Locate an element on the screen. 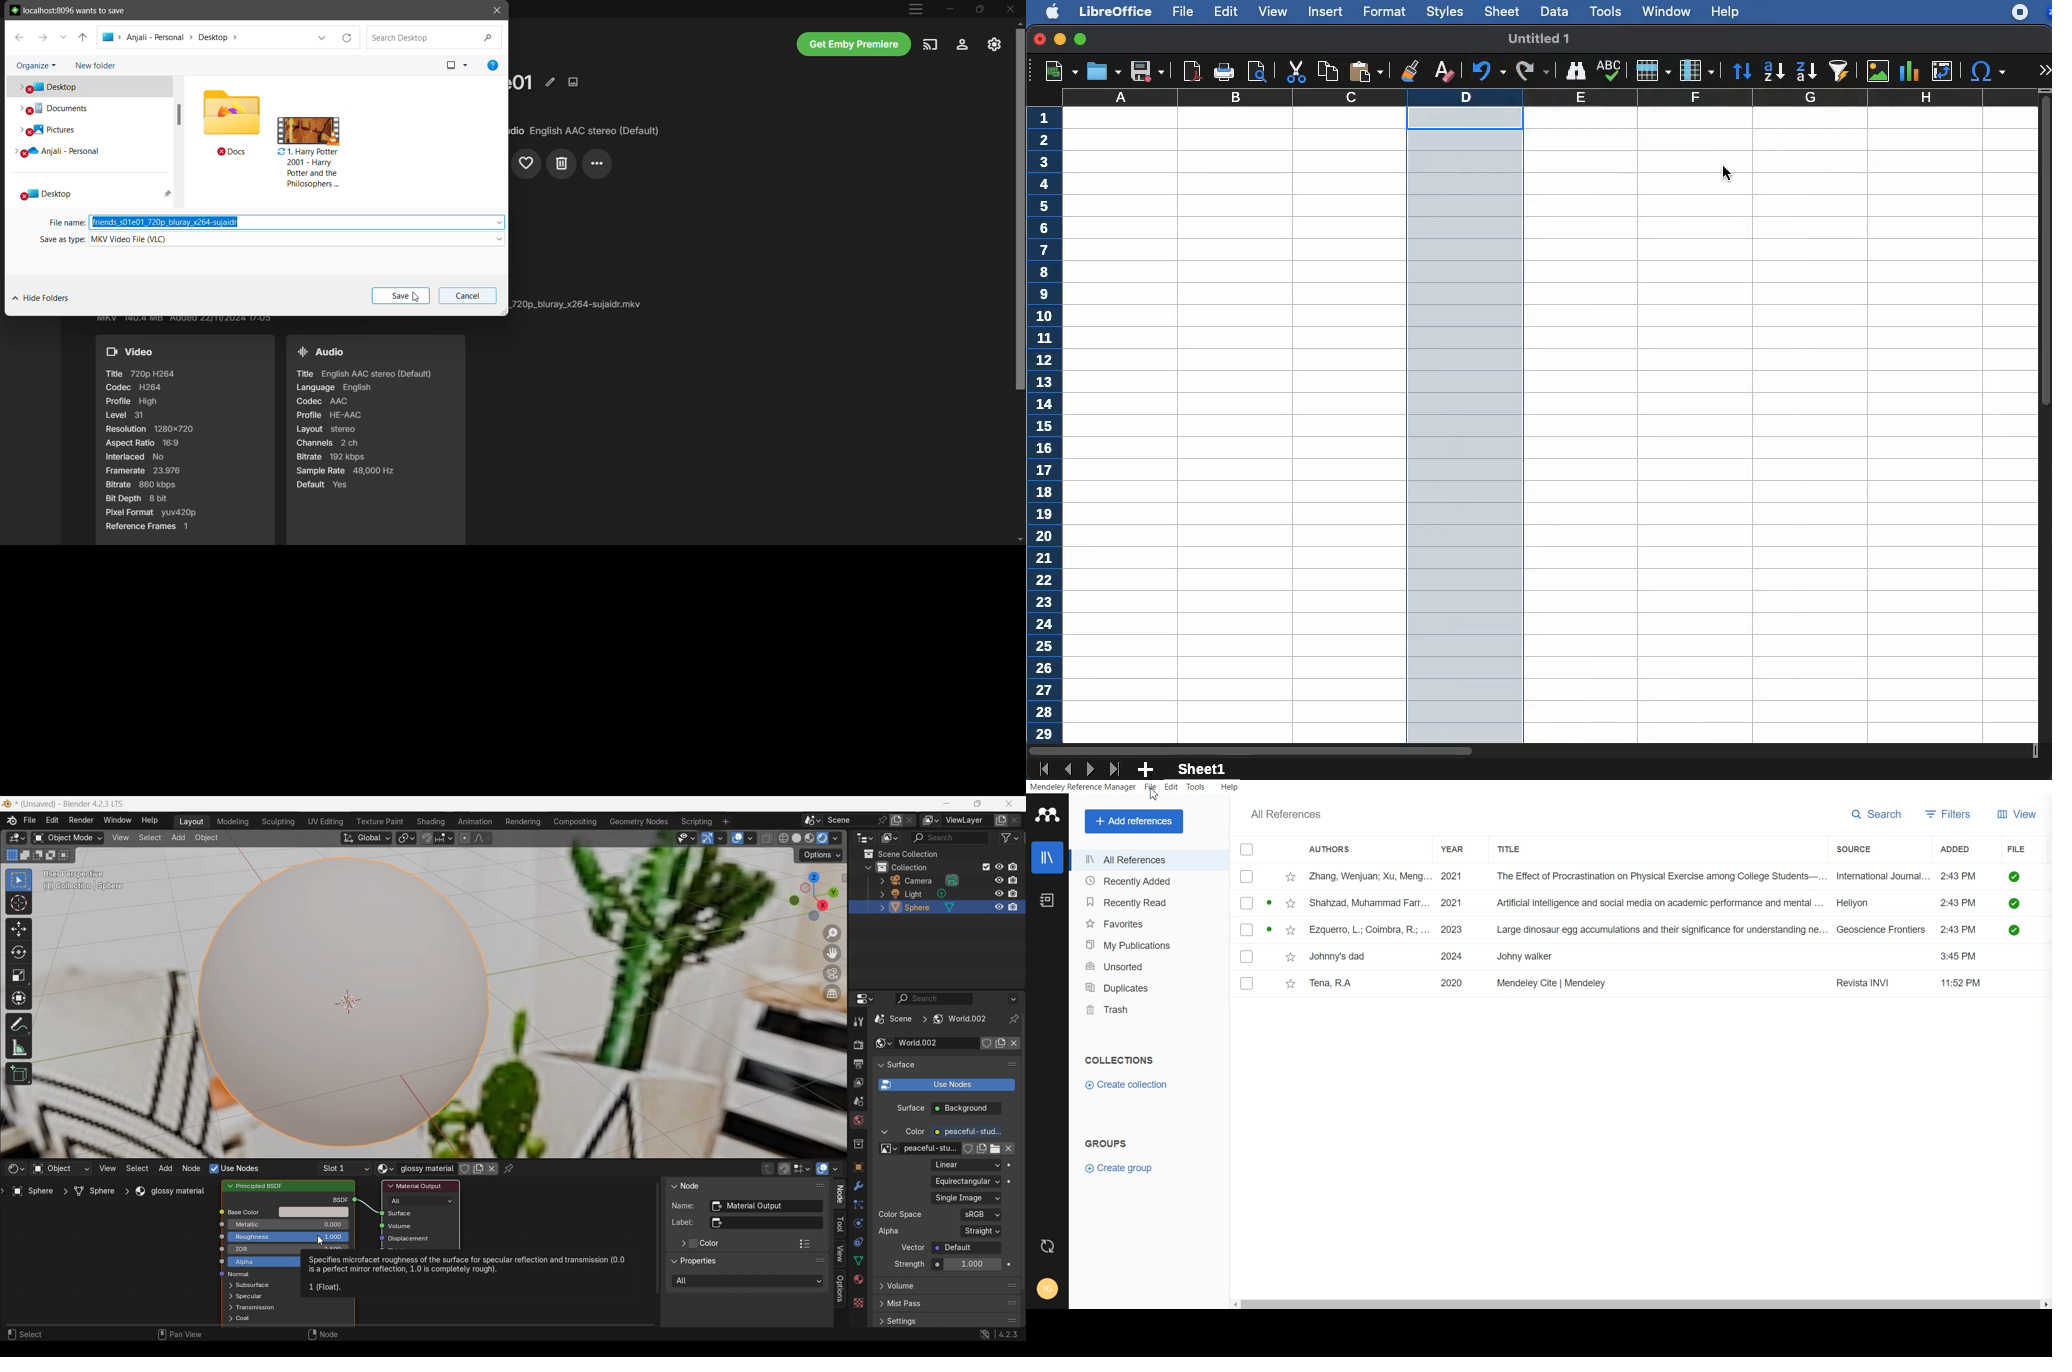  cut is located at coordinates (1295, 71).